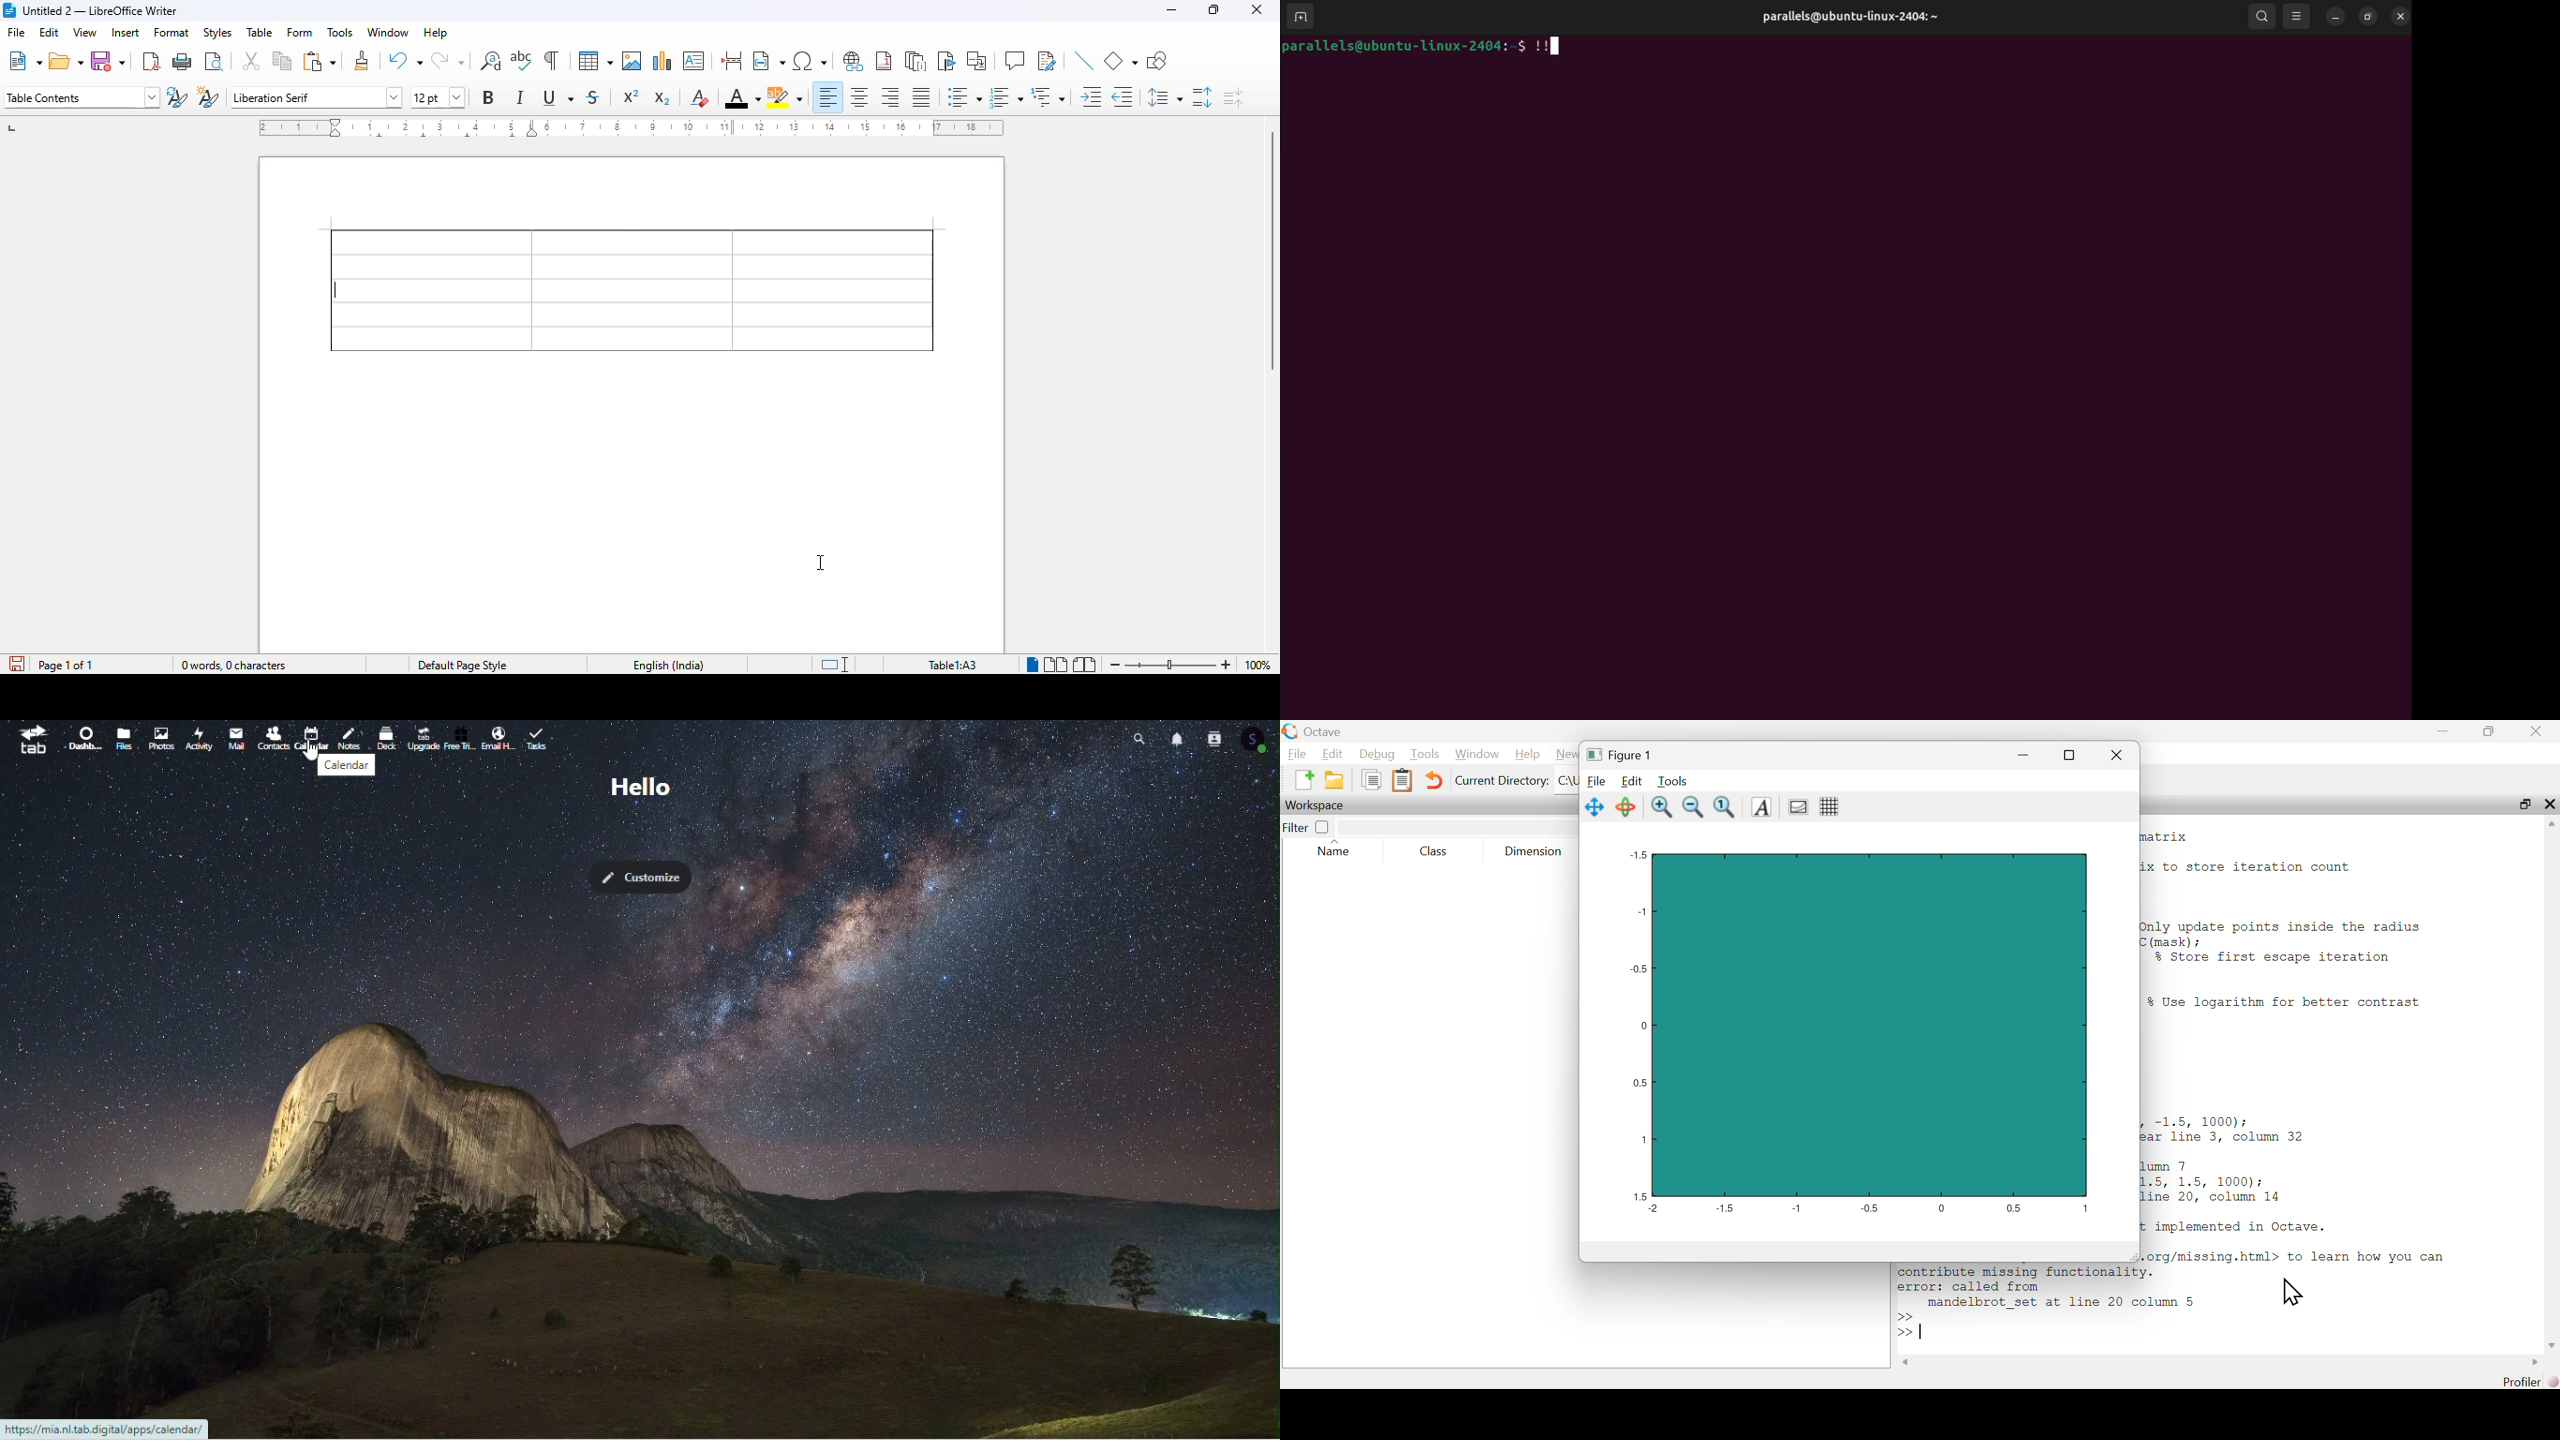 Image resolution: width=2576 pixels, height=1456 pixels. What do you see at coordinates (1258, 665) in the screenshot?
I see `zoom factor` at bounding box center [1258, 665].